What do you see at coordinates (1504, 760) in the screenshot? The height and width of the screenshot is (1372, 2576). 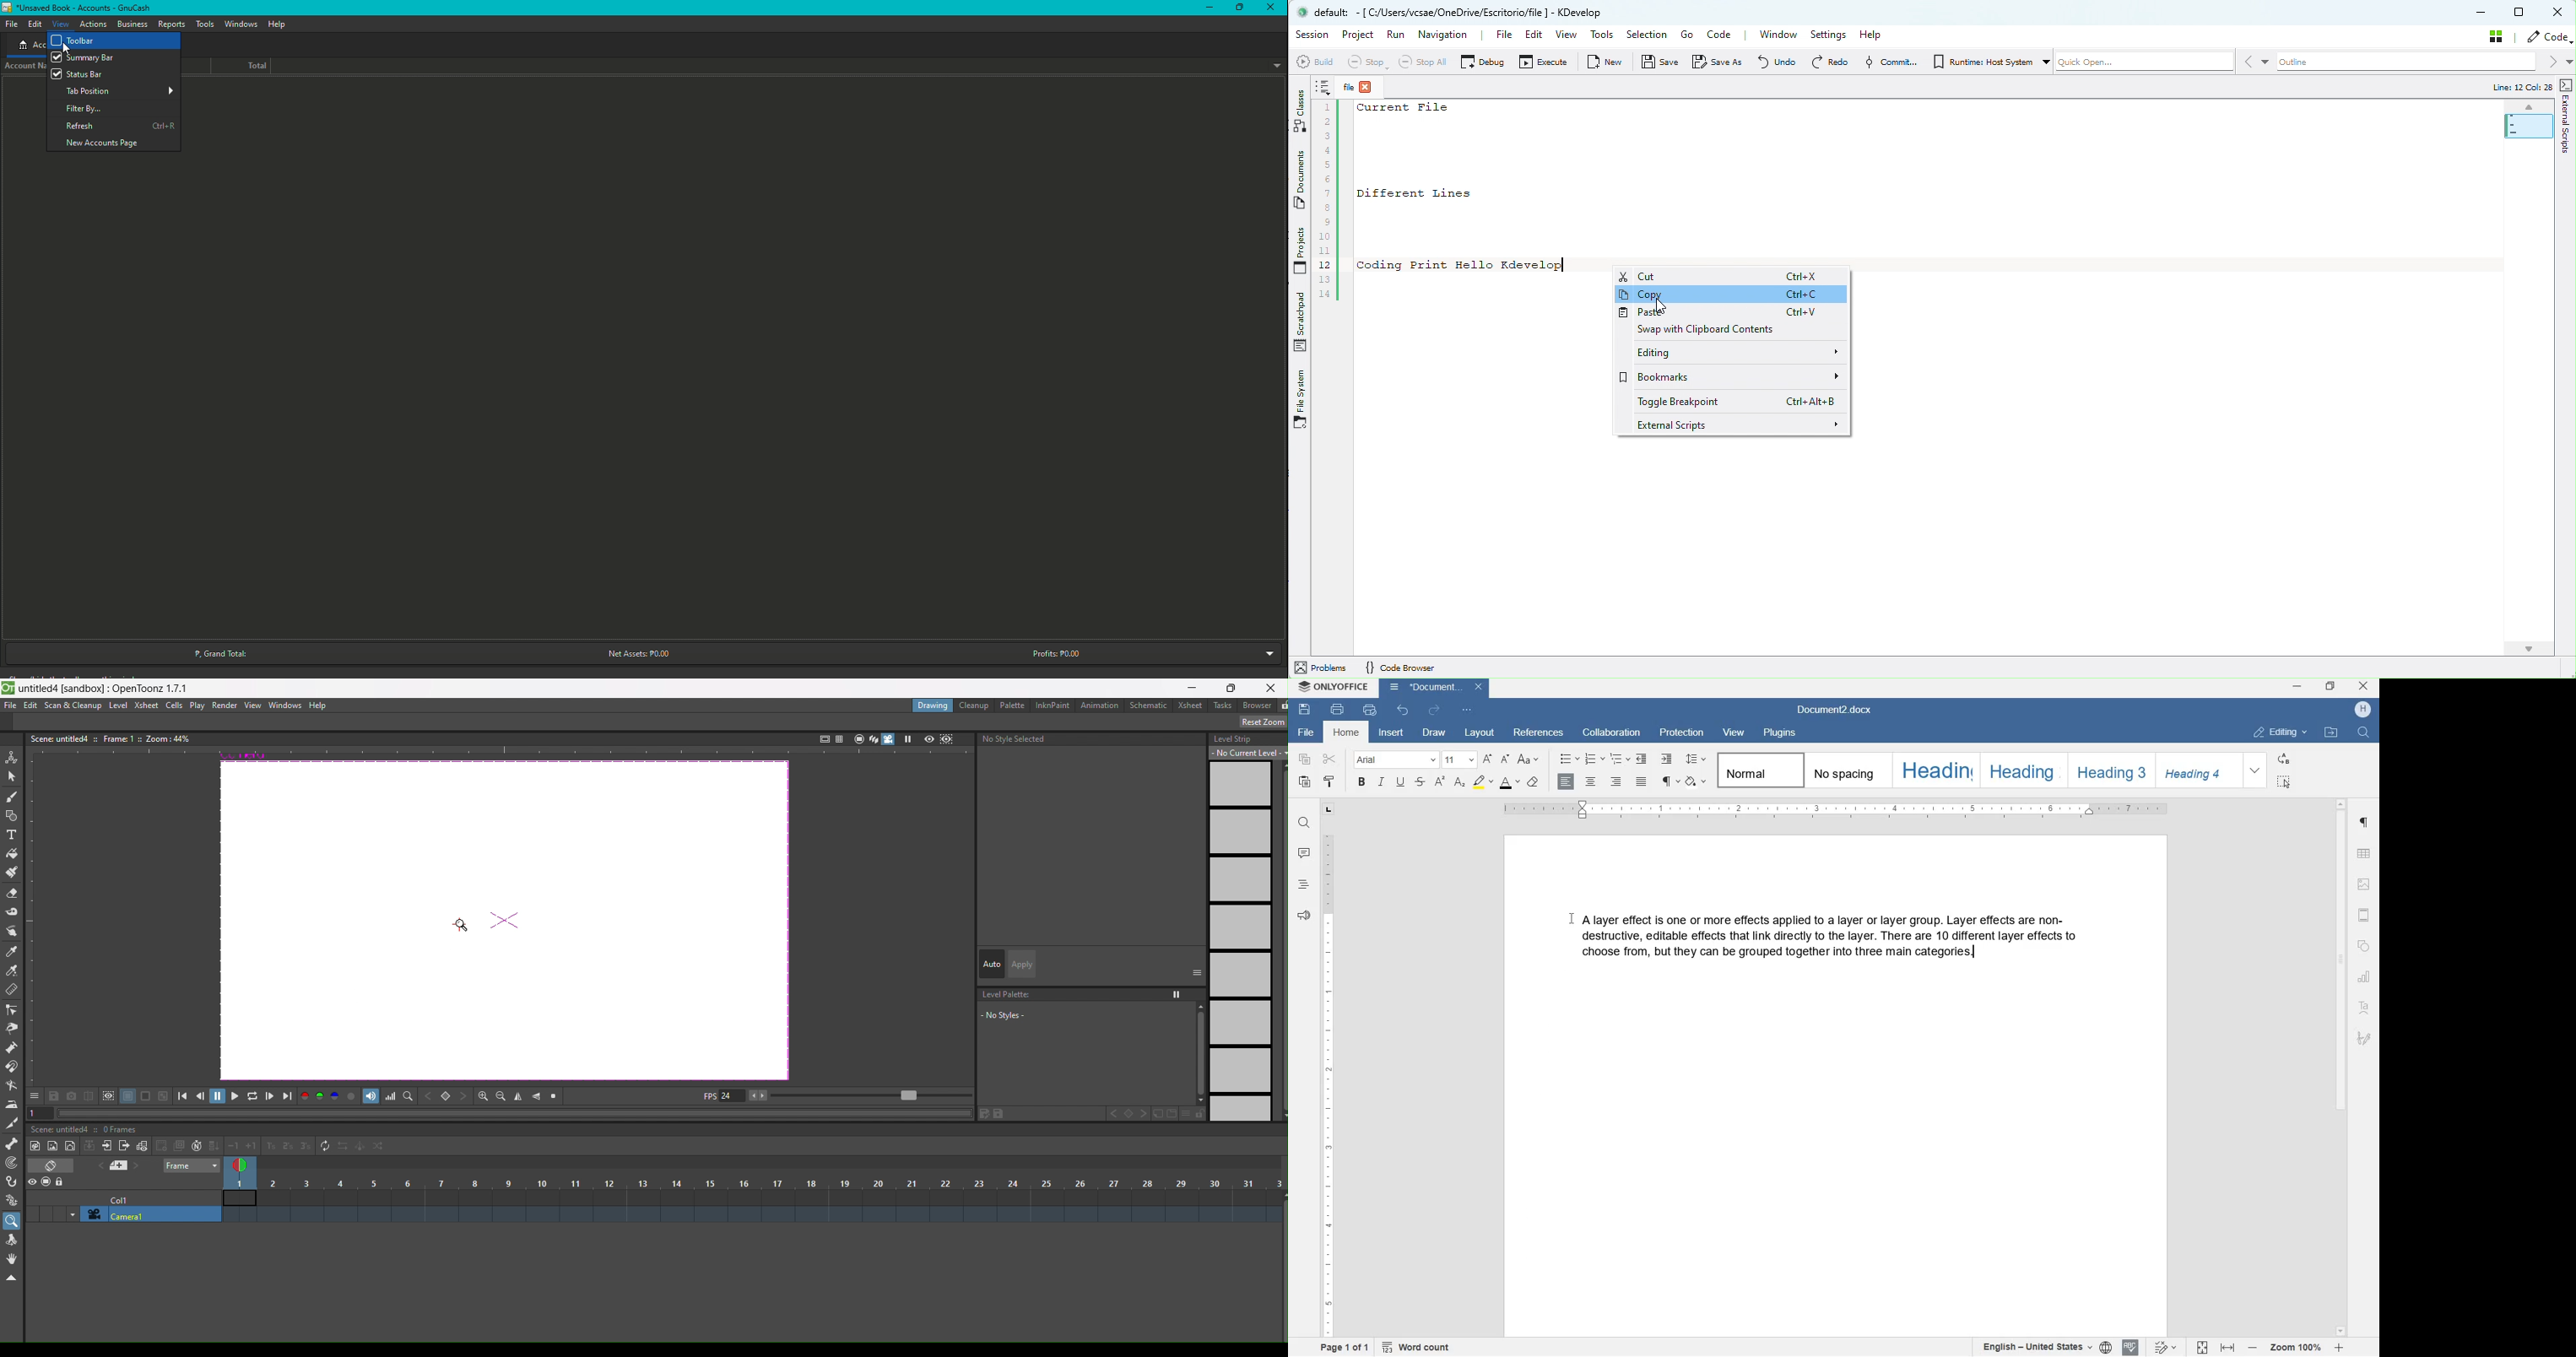 I see `decrement font size` at bounding box center [1504, 760].